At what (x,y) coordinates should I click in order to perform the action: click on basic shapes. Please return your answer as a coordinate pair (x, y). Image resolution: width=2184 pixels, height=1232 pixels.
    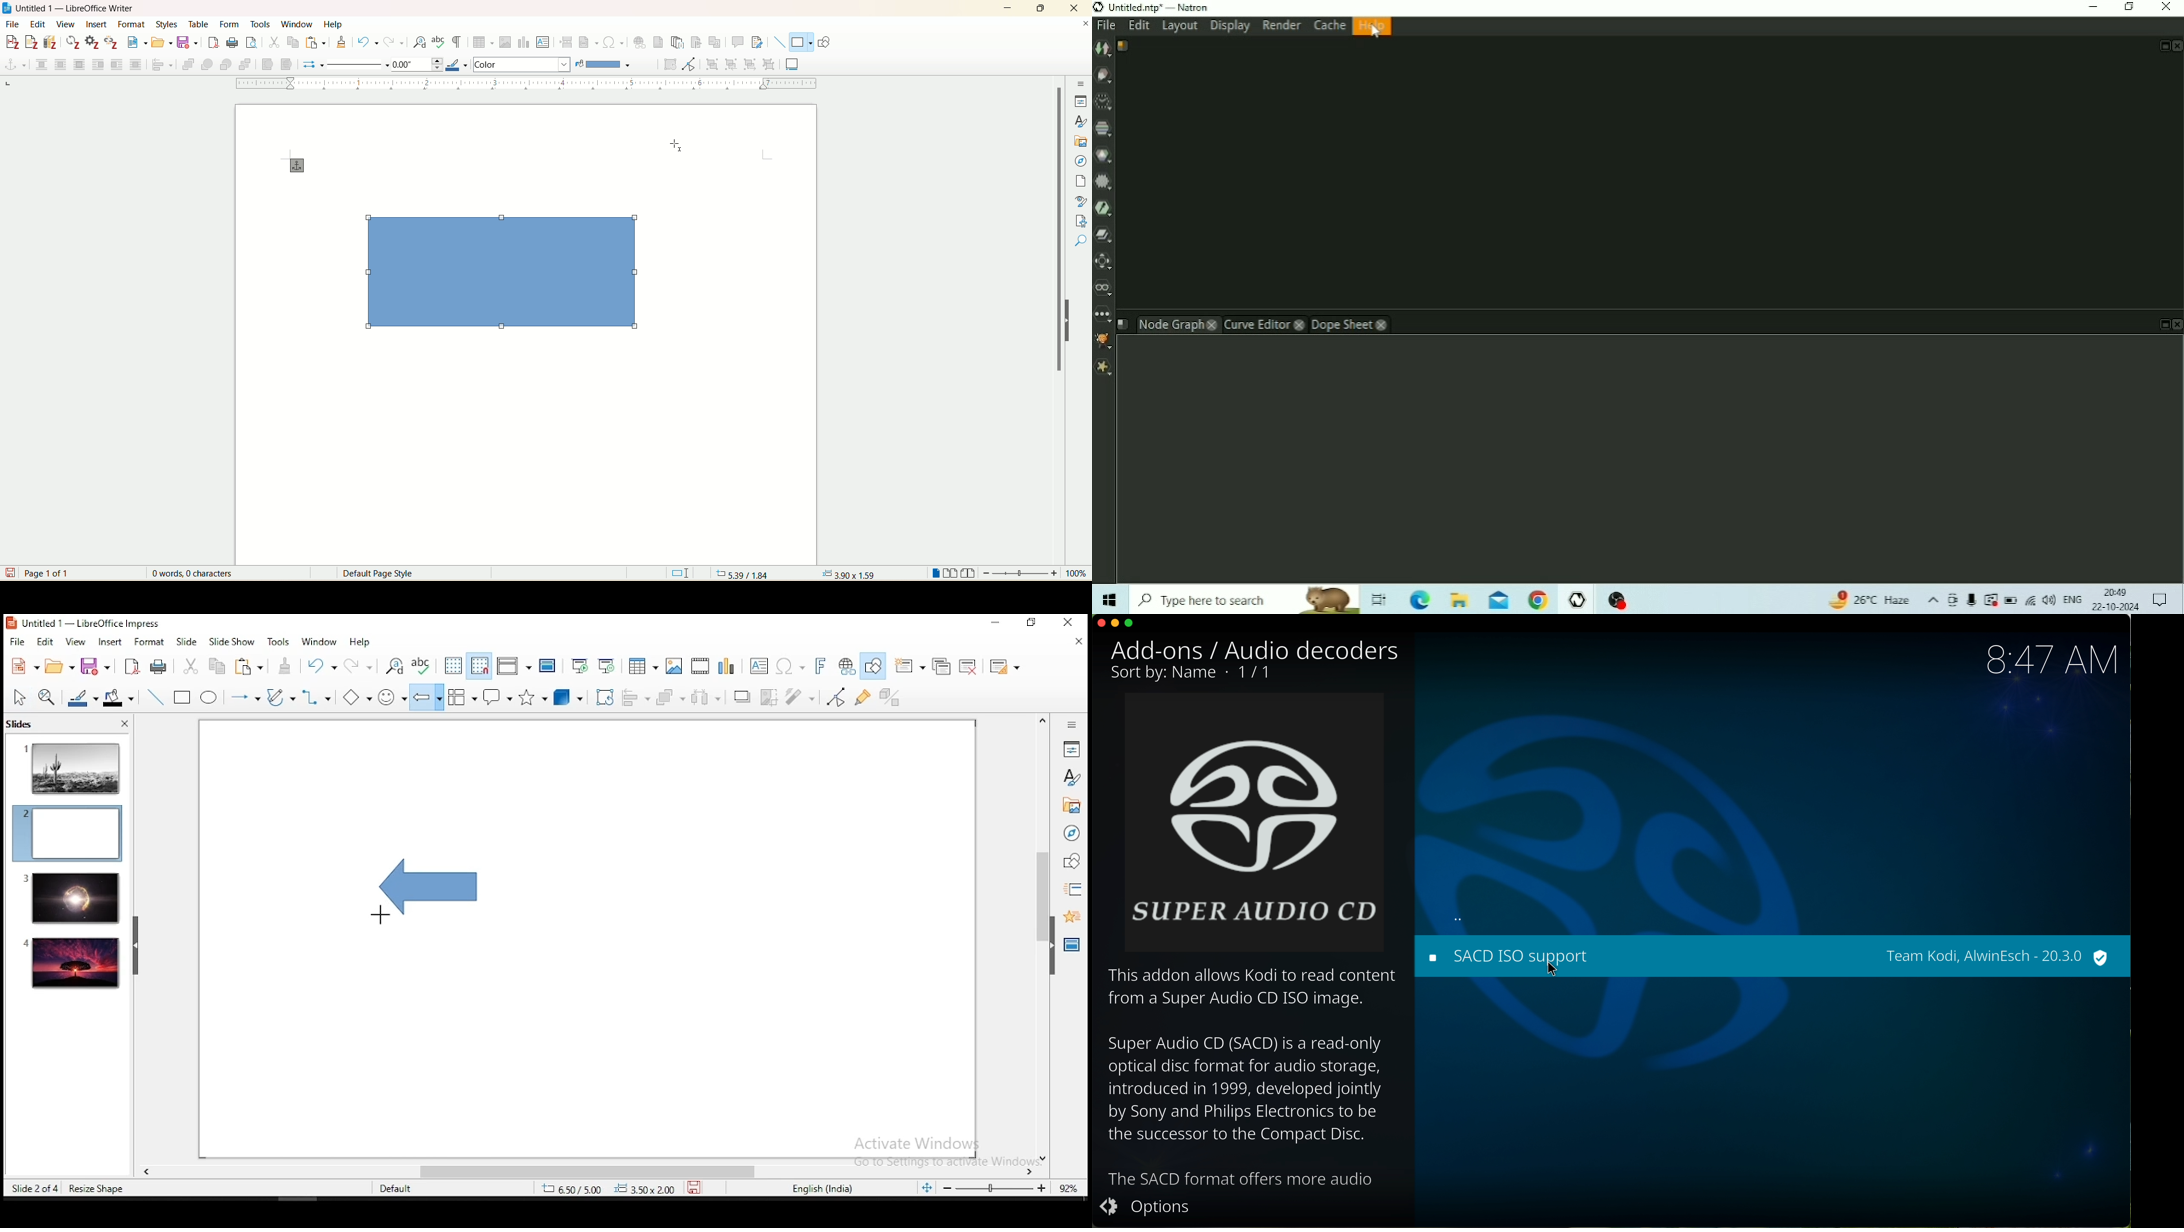
    Looking at the image, I should click on (800, 43).